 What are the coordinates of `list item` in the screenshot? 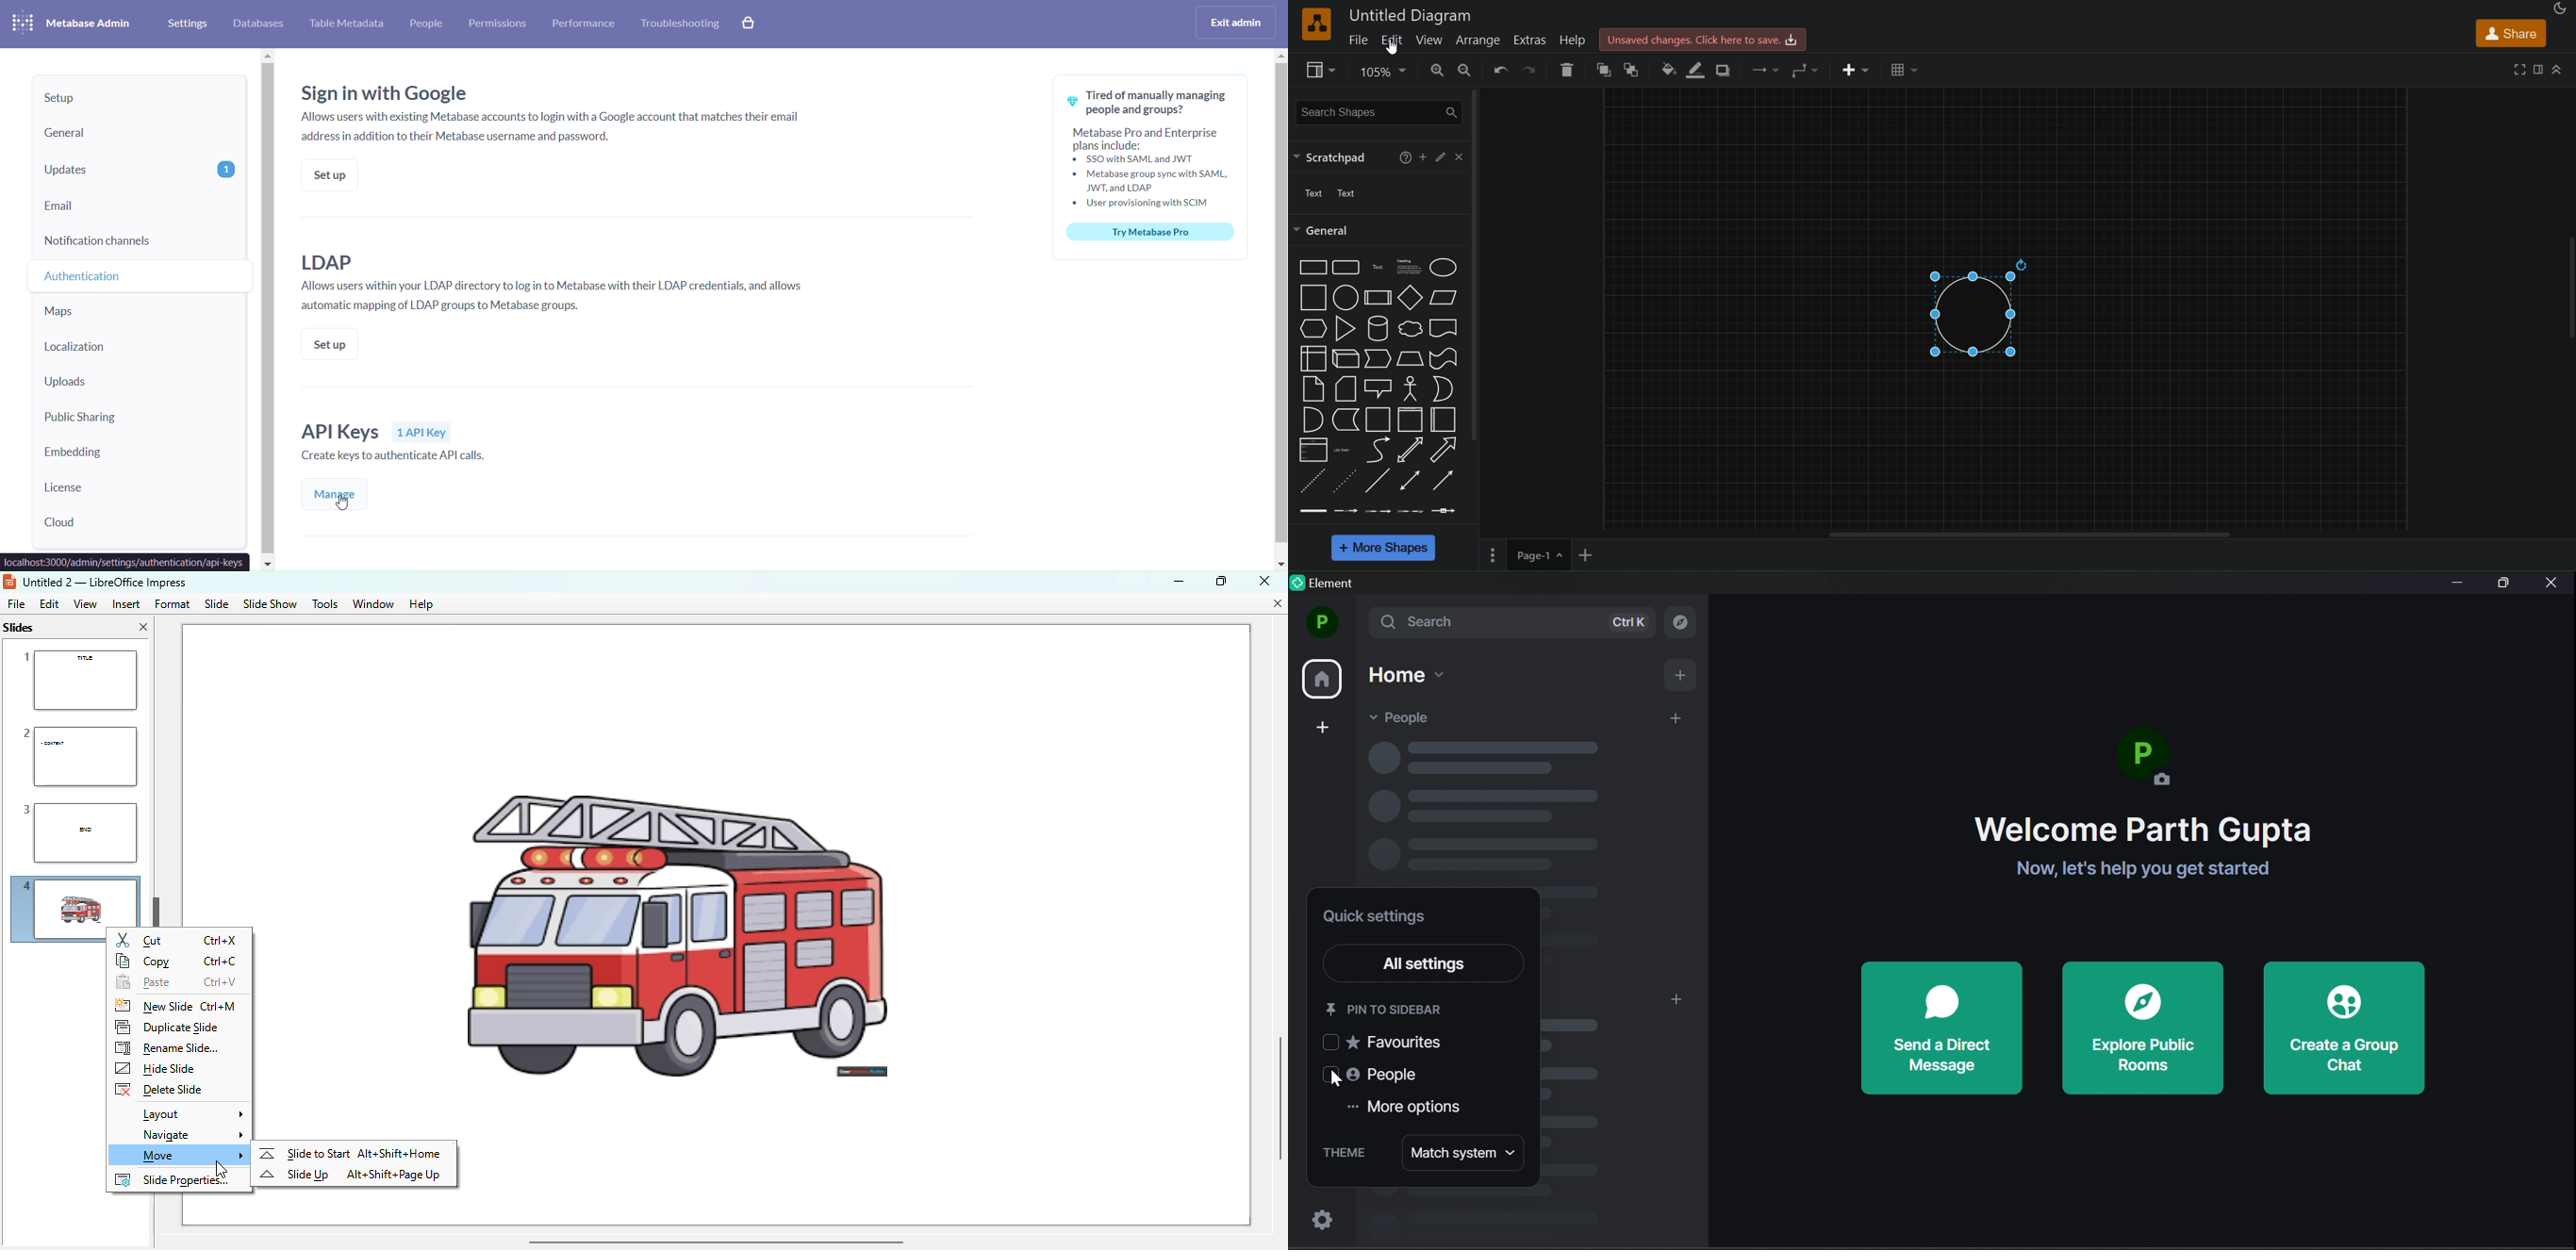 It's located at (1344, 450).